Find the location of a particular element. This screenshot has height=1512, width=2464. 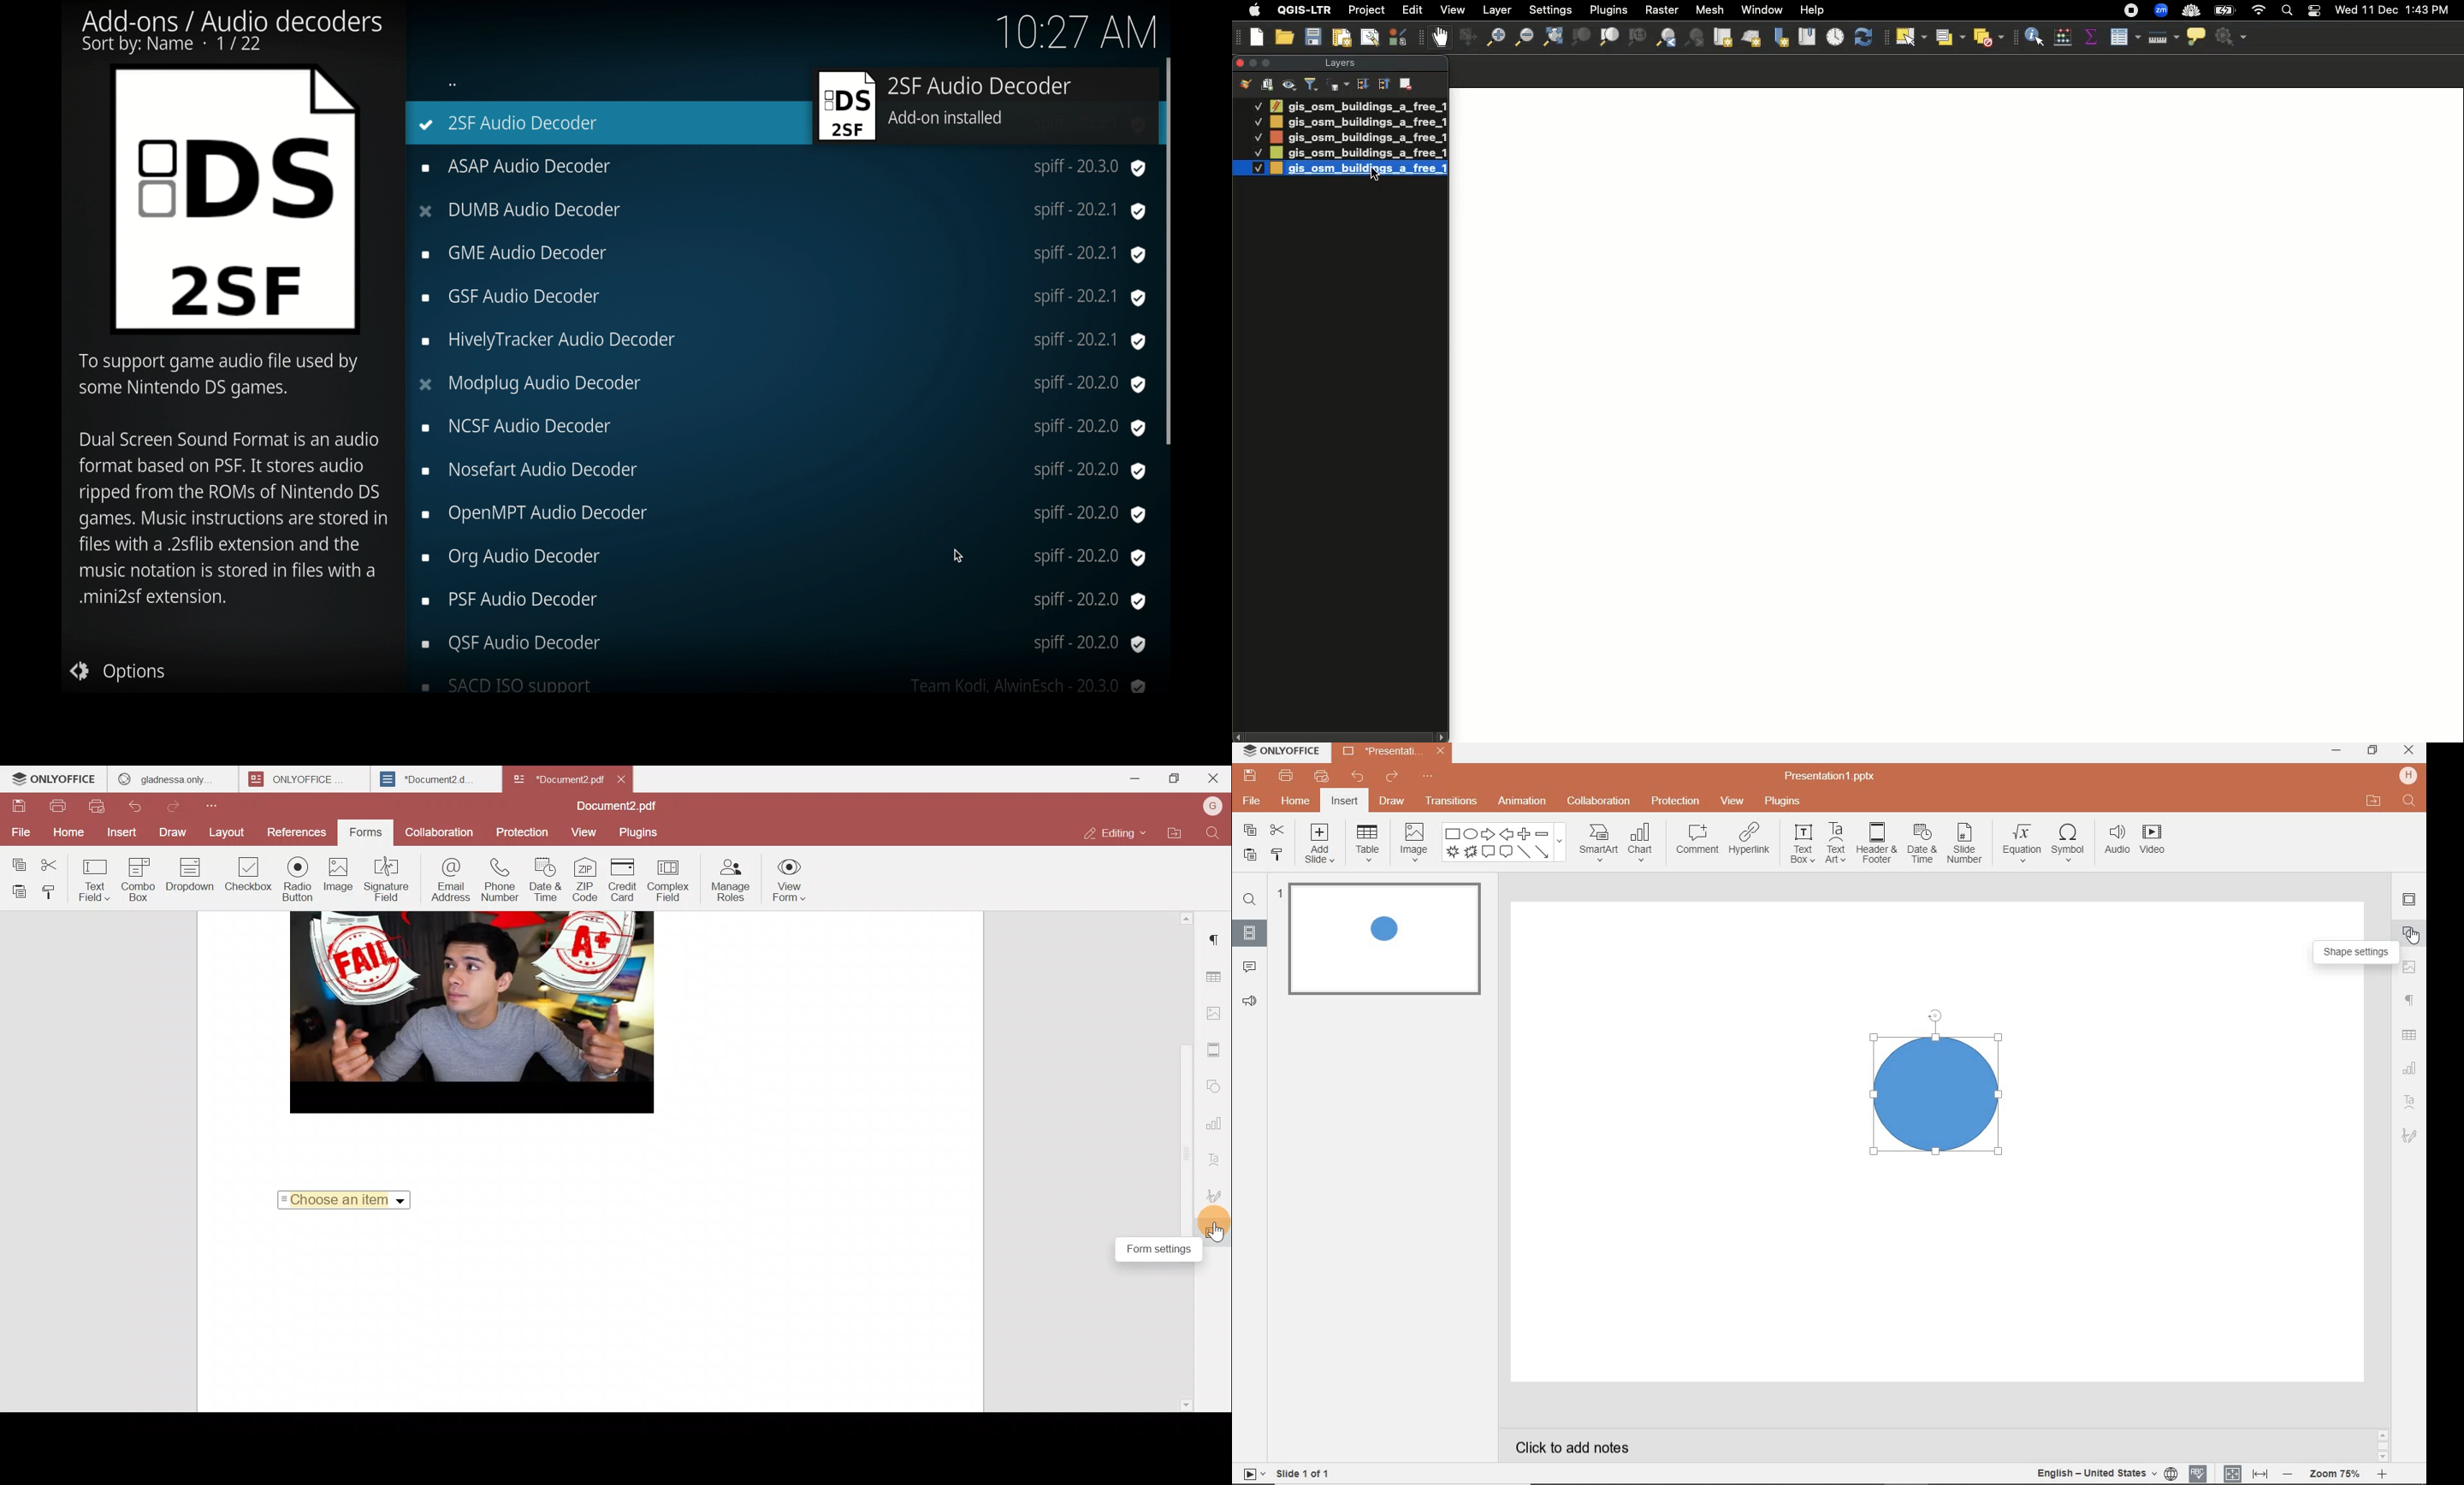

 is located at coordinates (1423, 37).